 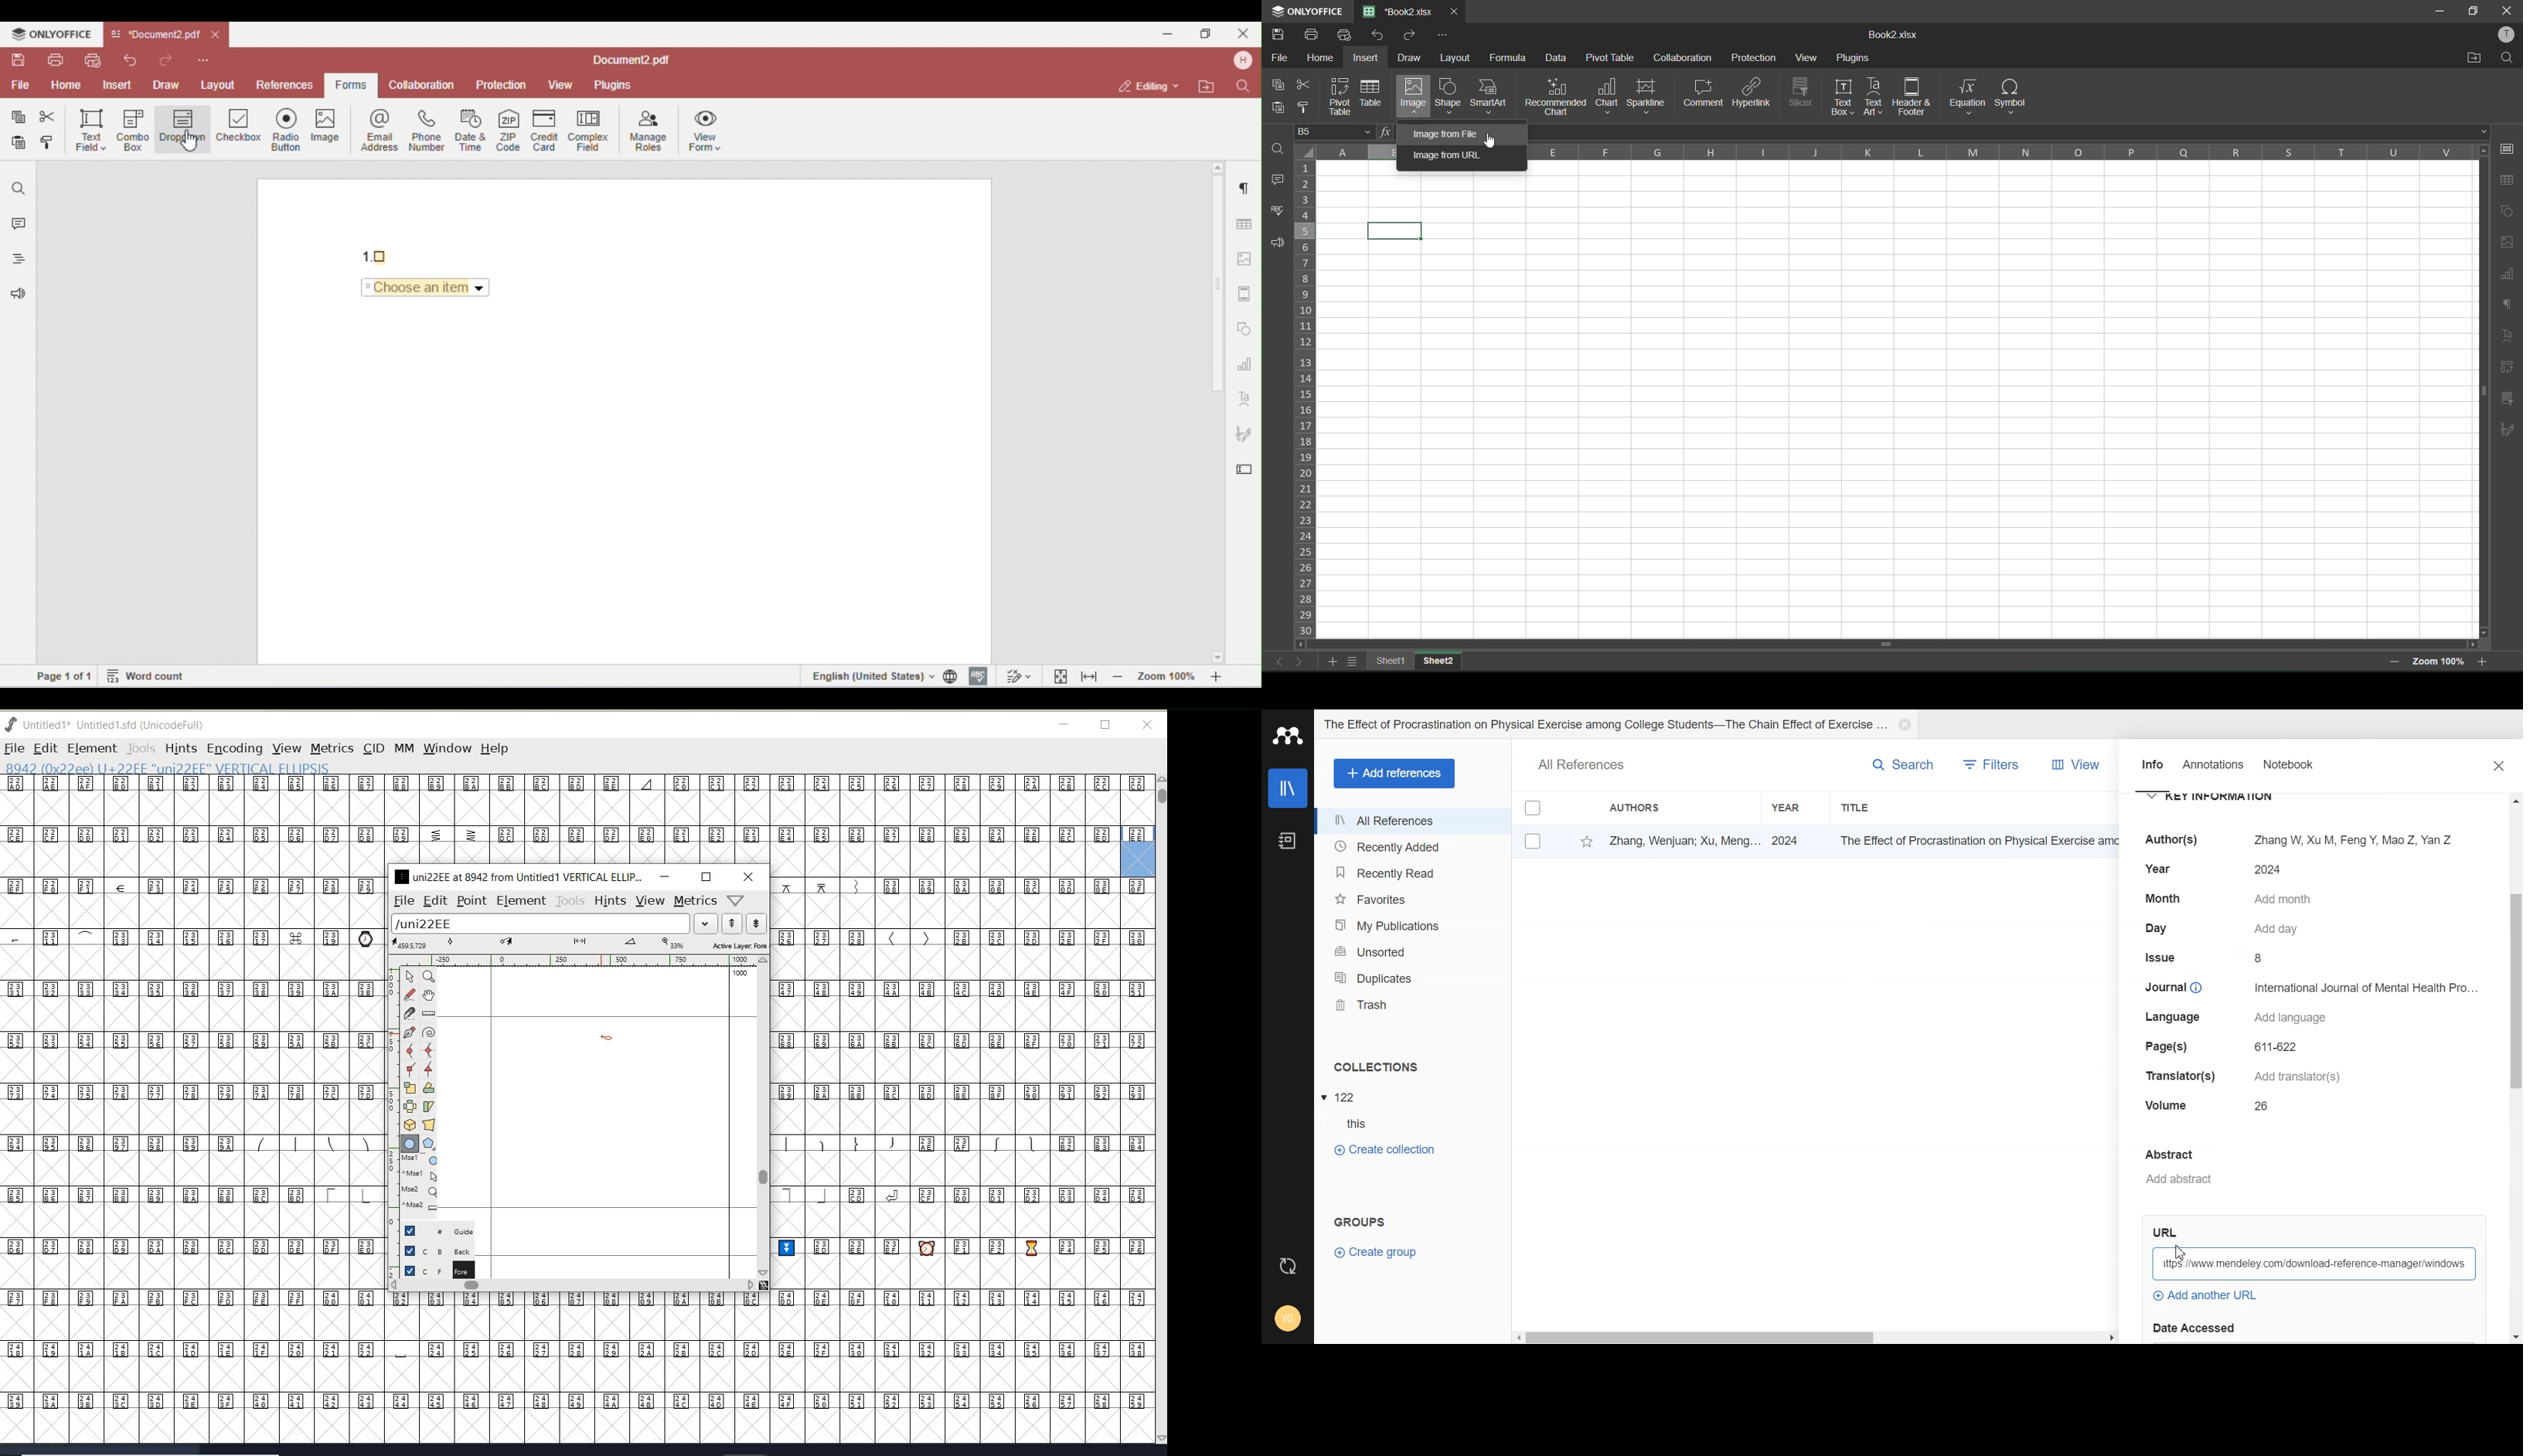 I want to click on chart, so click(x=1607, y=95).